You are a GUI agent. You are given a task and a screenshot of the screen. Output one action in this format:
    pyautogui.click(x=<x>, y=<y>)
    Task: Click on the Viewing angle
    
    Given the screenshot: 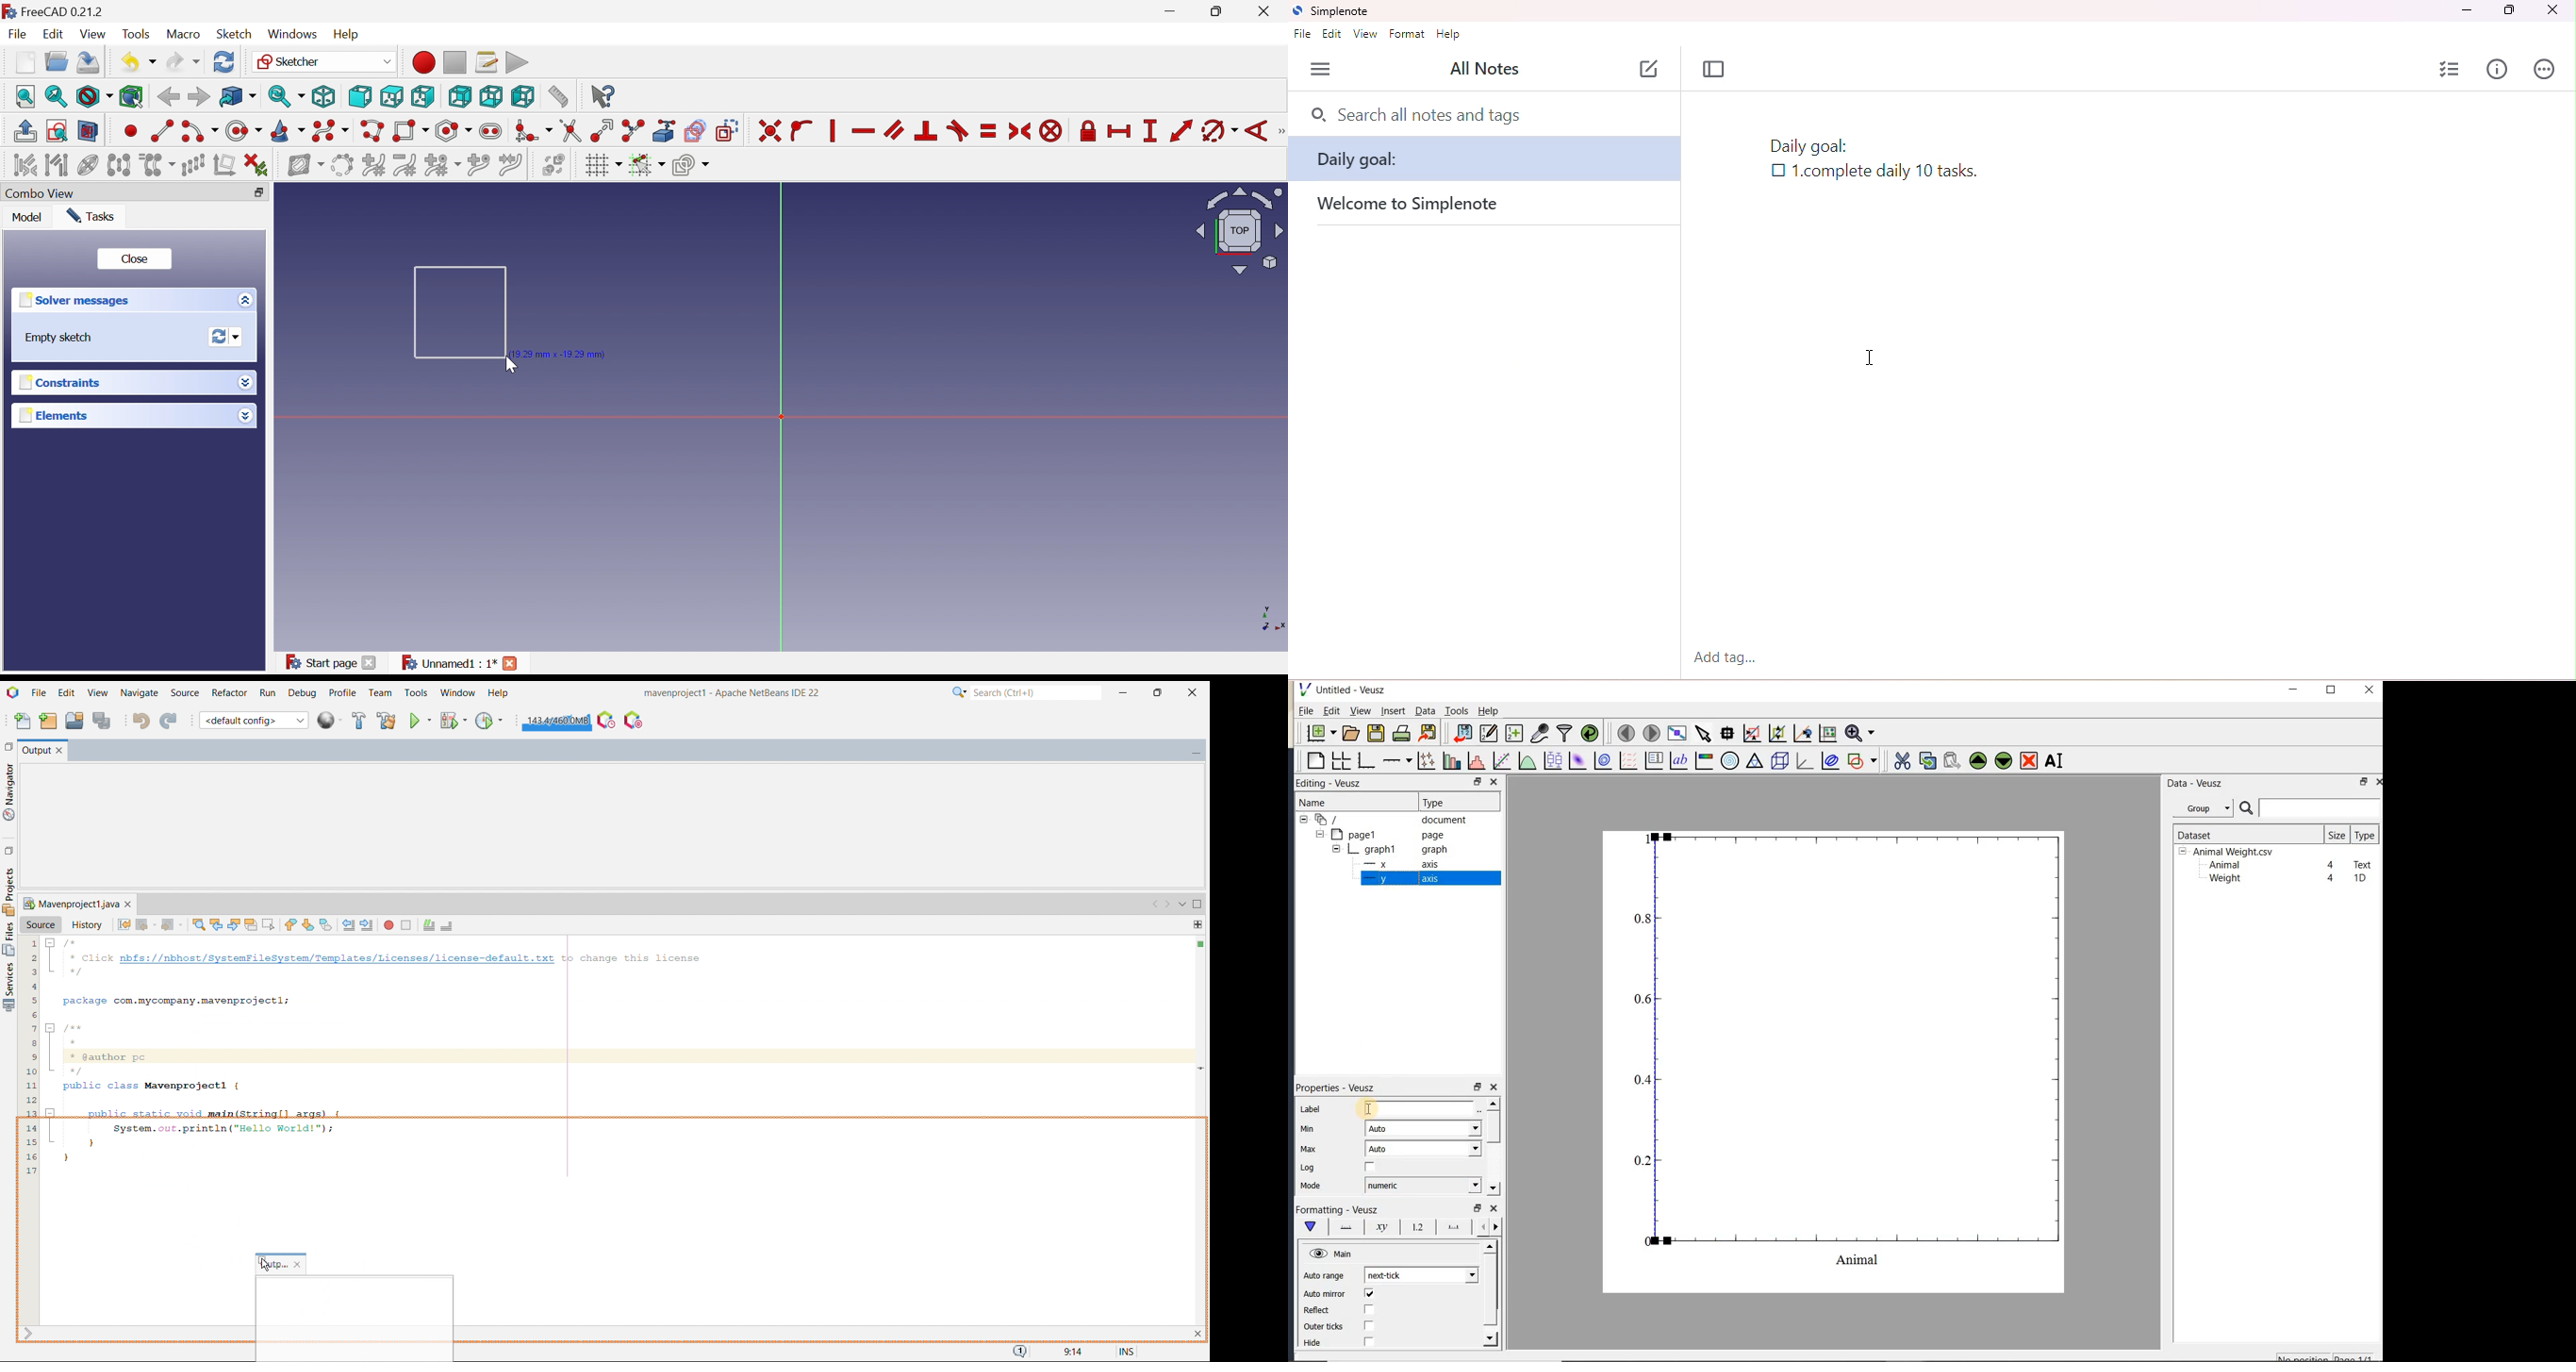 What is the action you would take?
    pyautogui.click(x=1240, y=232)
    